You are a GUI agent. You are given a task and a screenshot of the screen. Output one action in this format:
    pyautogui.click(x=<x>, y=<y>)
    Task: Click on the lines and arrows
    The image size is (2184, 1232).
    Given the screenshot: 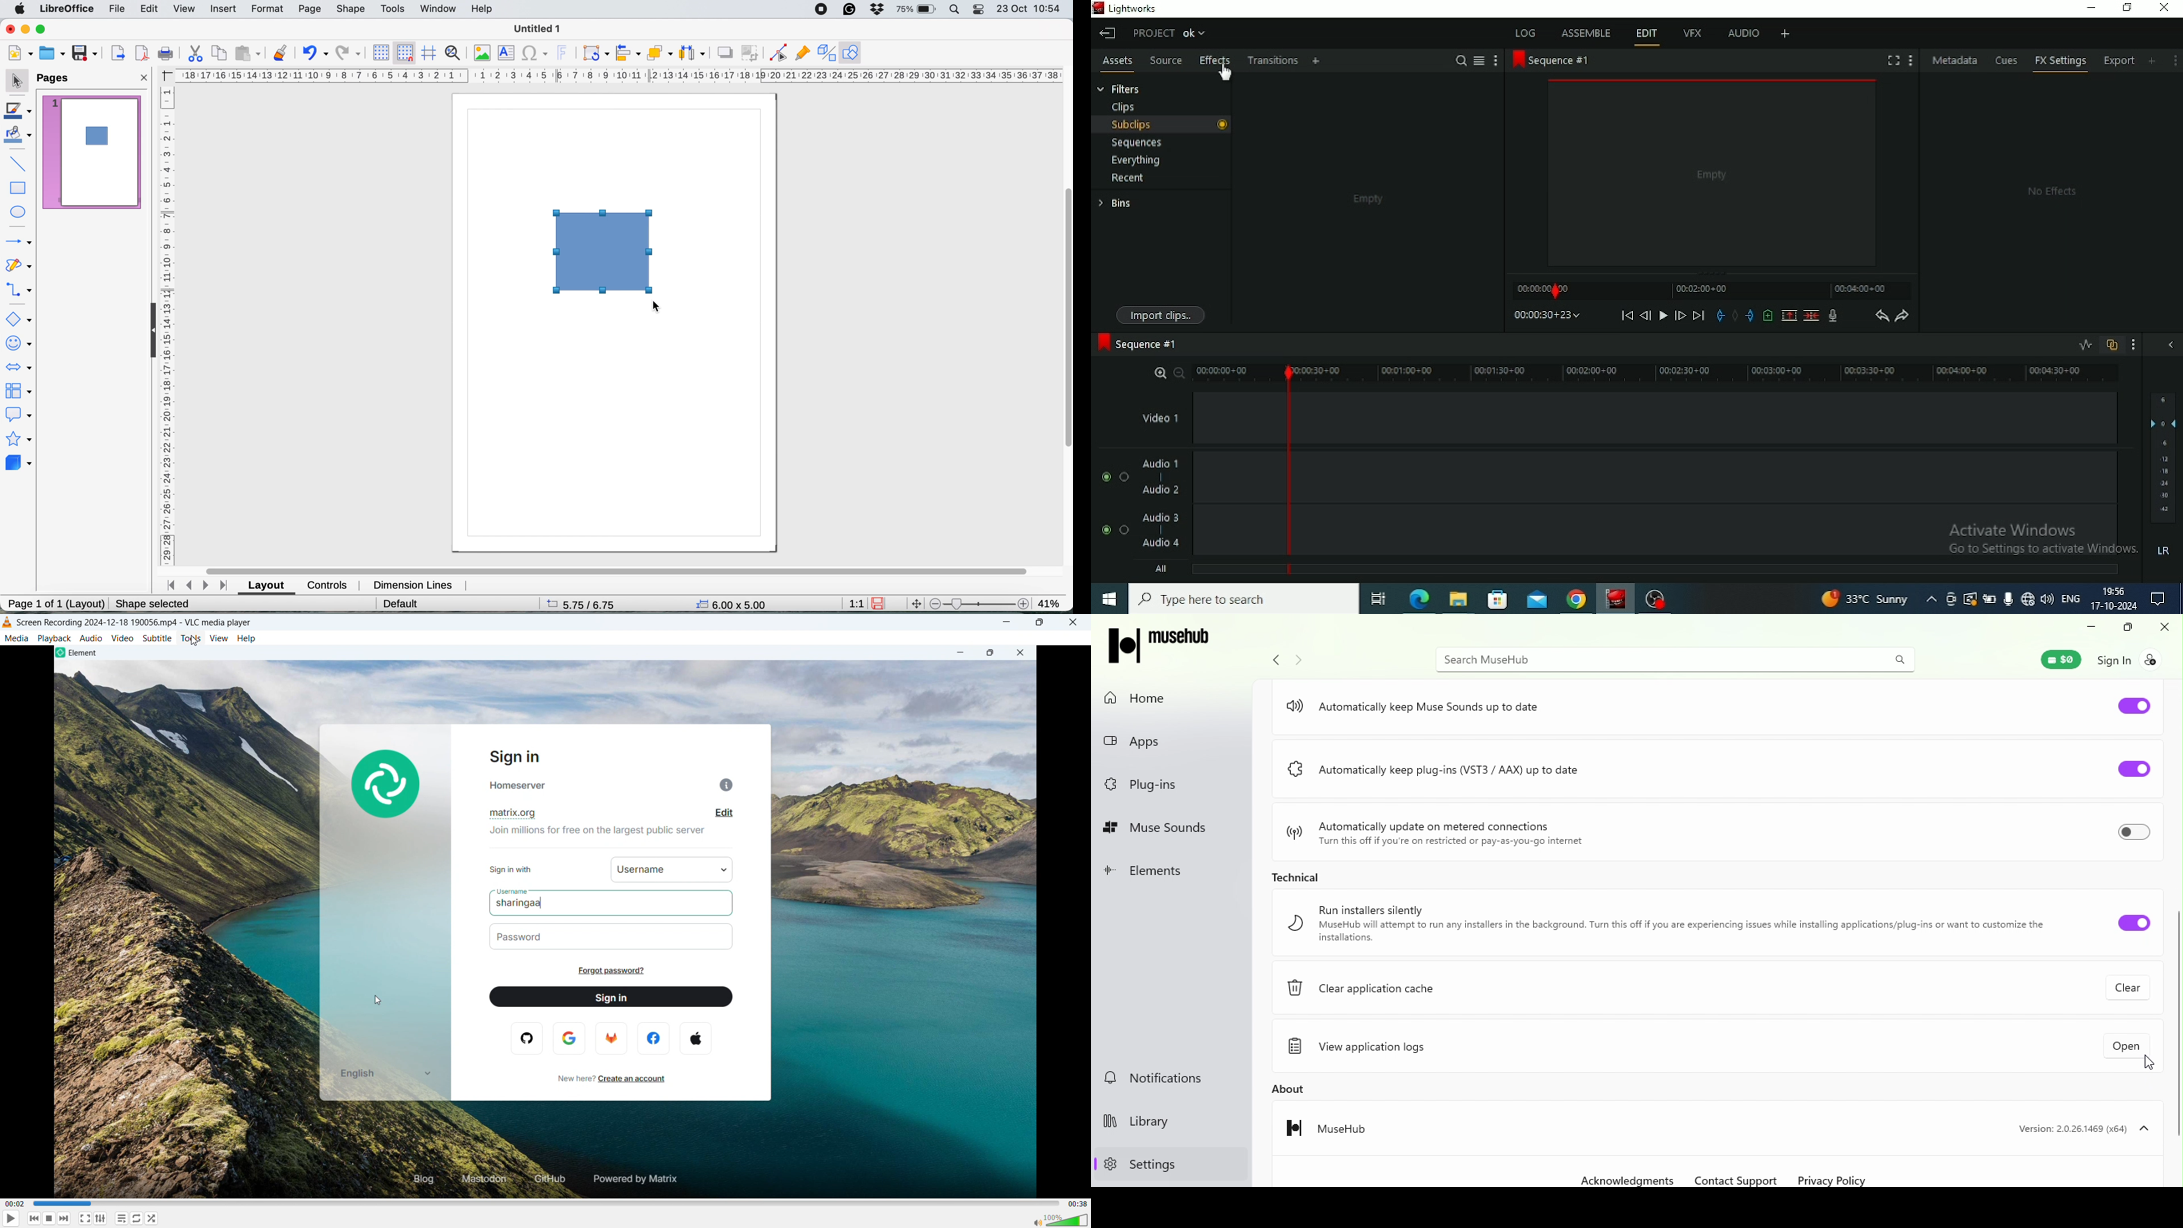 What is the action you would take?
    pyautogui.click(x=18, y=242)
    